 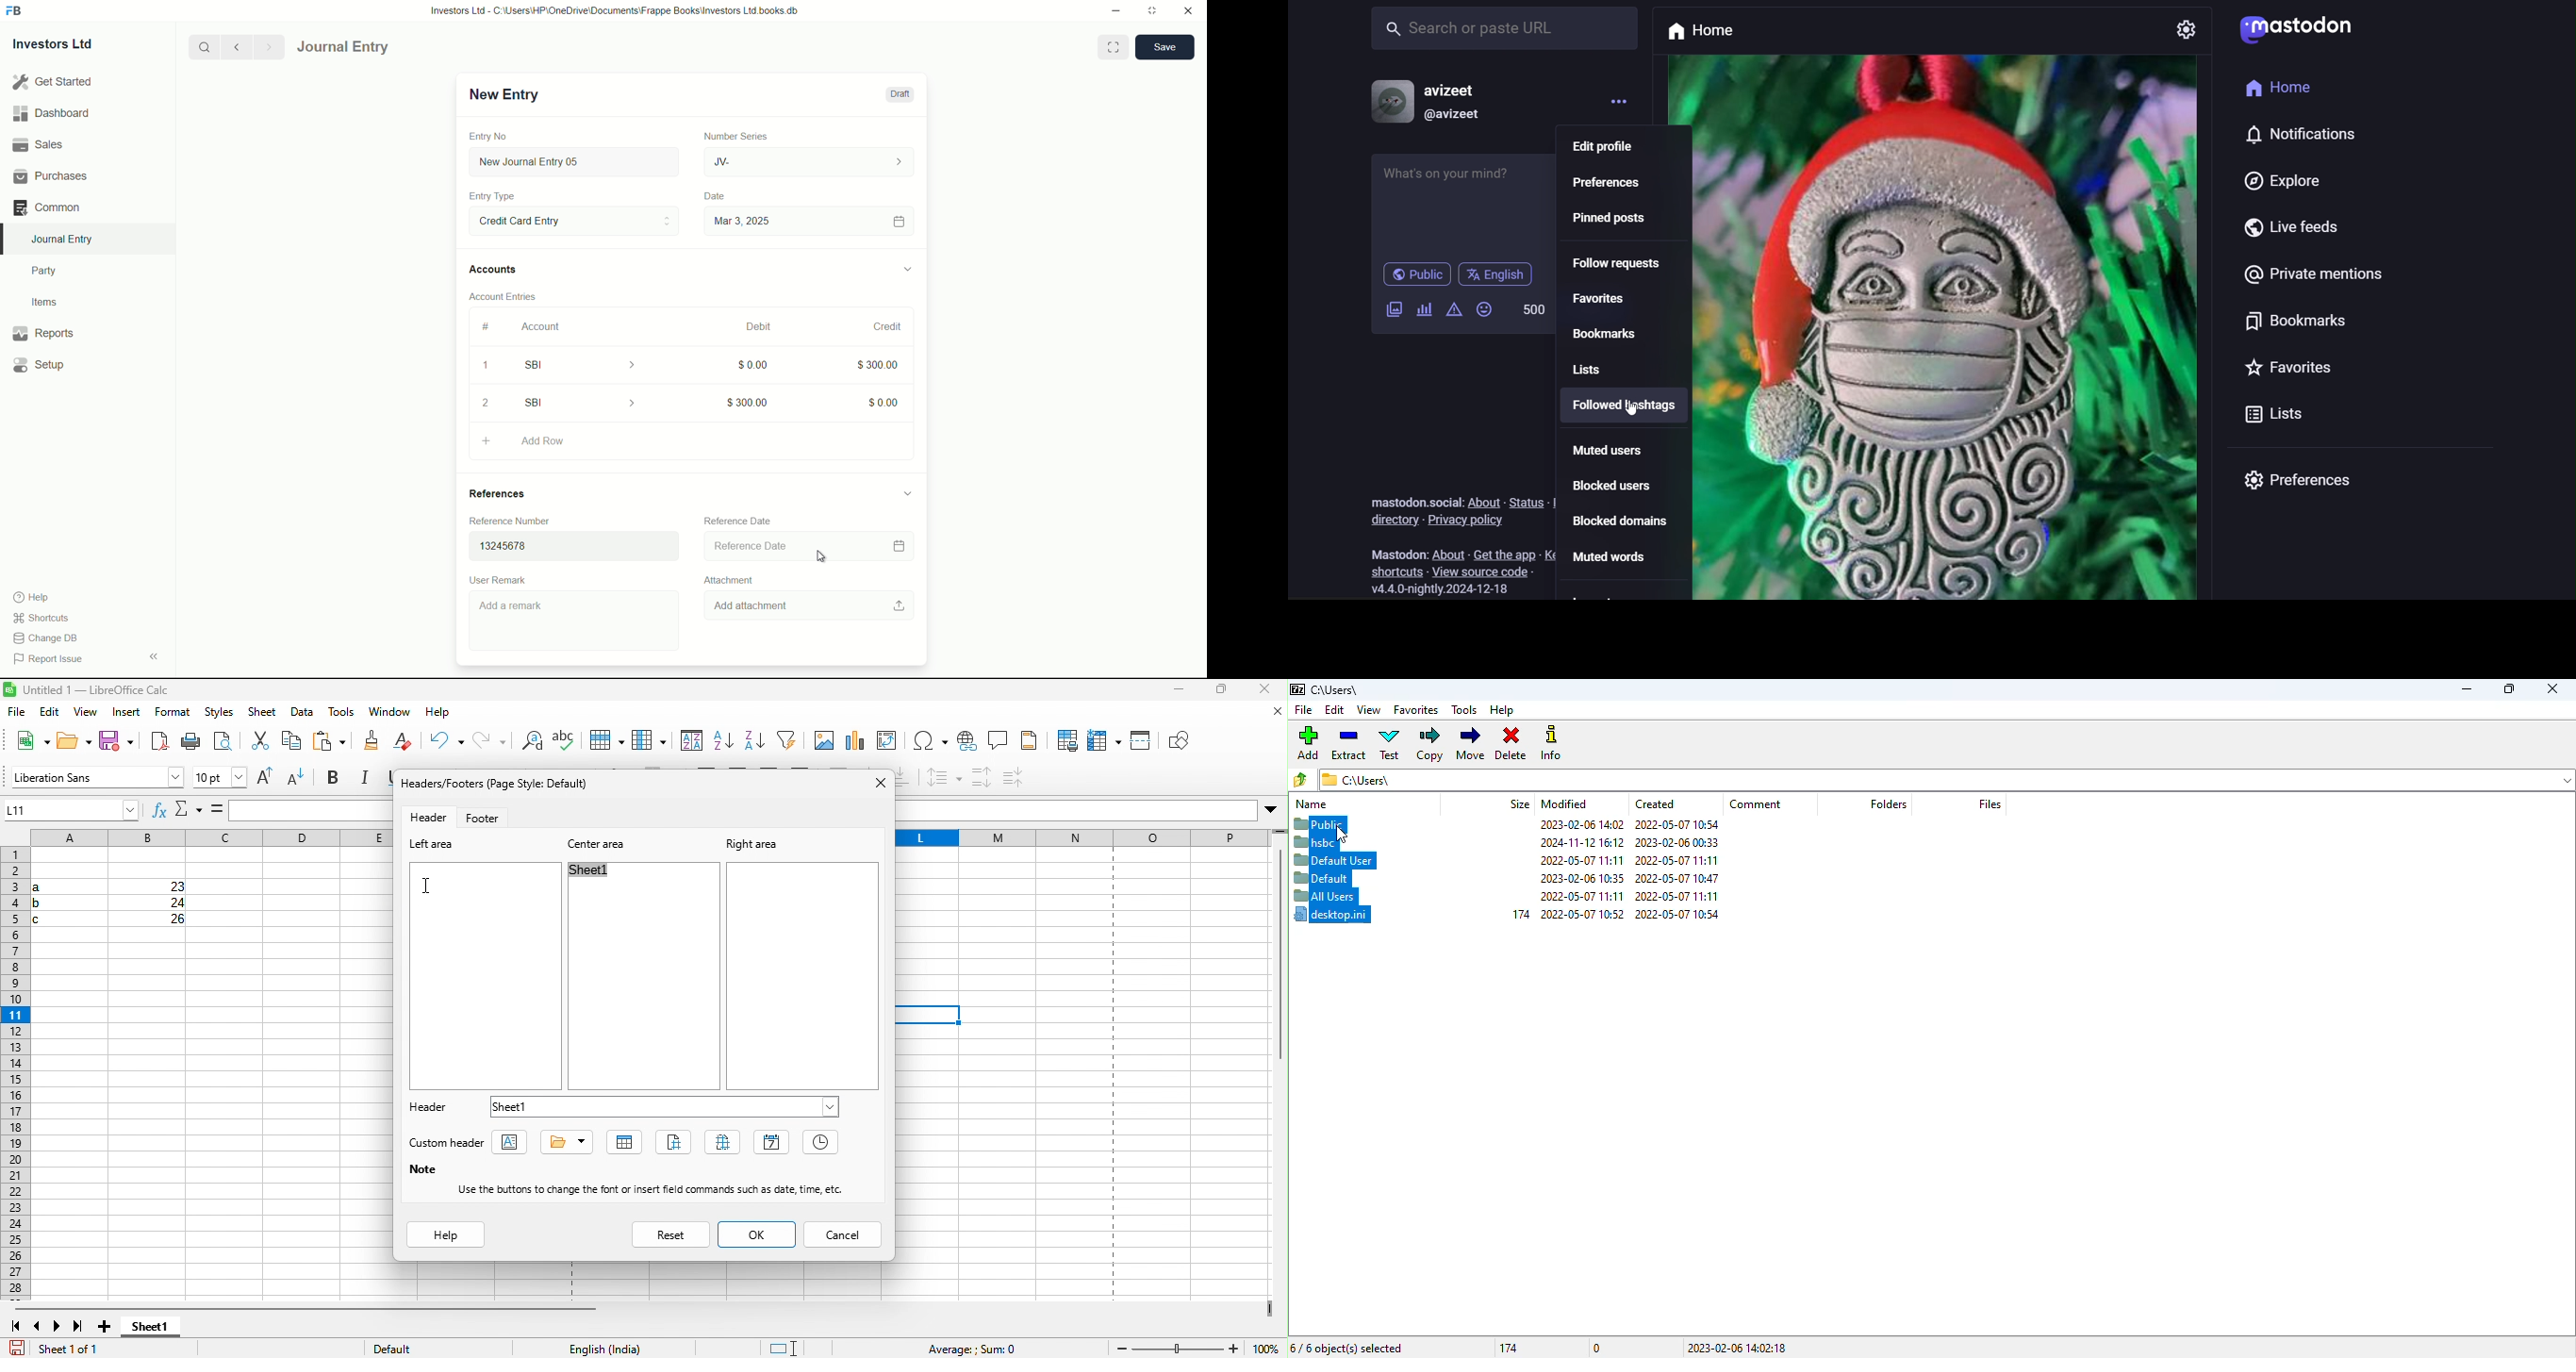 I want to click on pages, so click(x=722, y=1141).